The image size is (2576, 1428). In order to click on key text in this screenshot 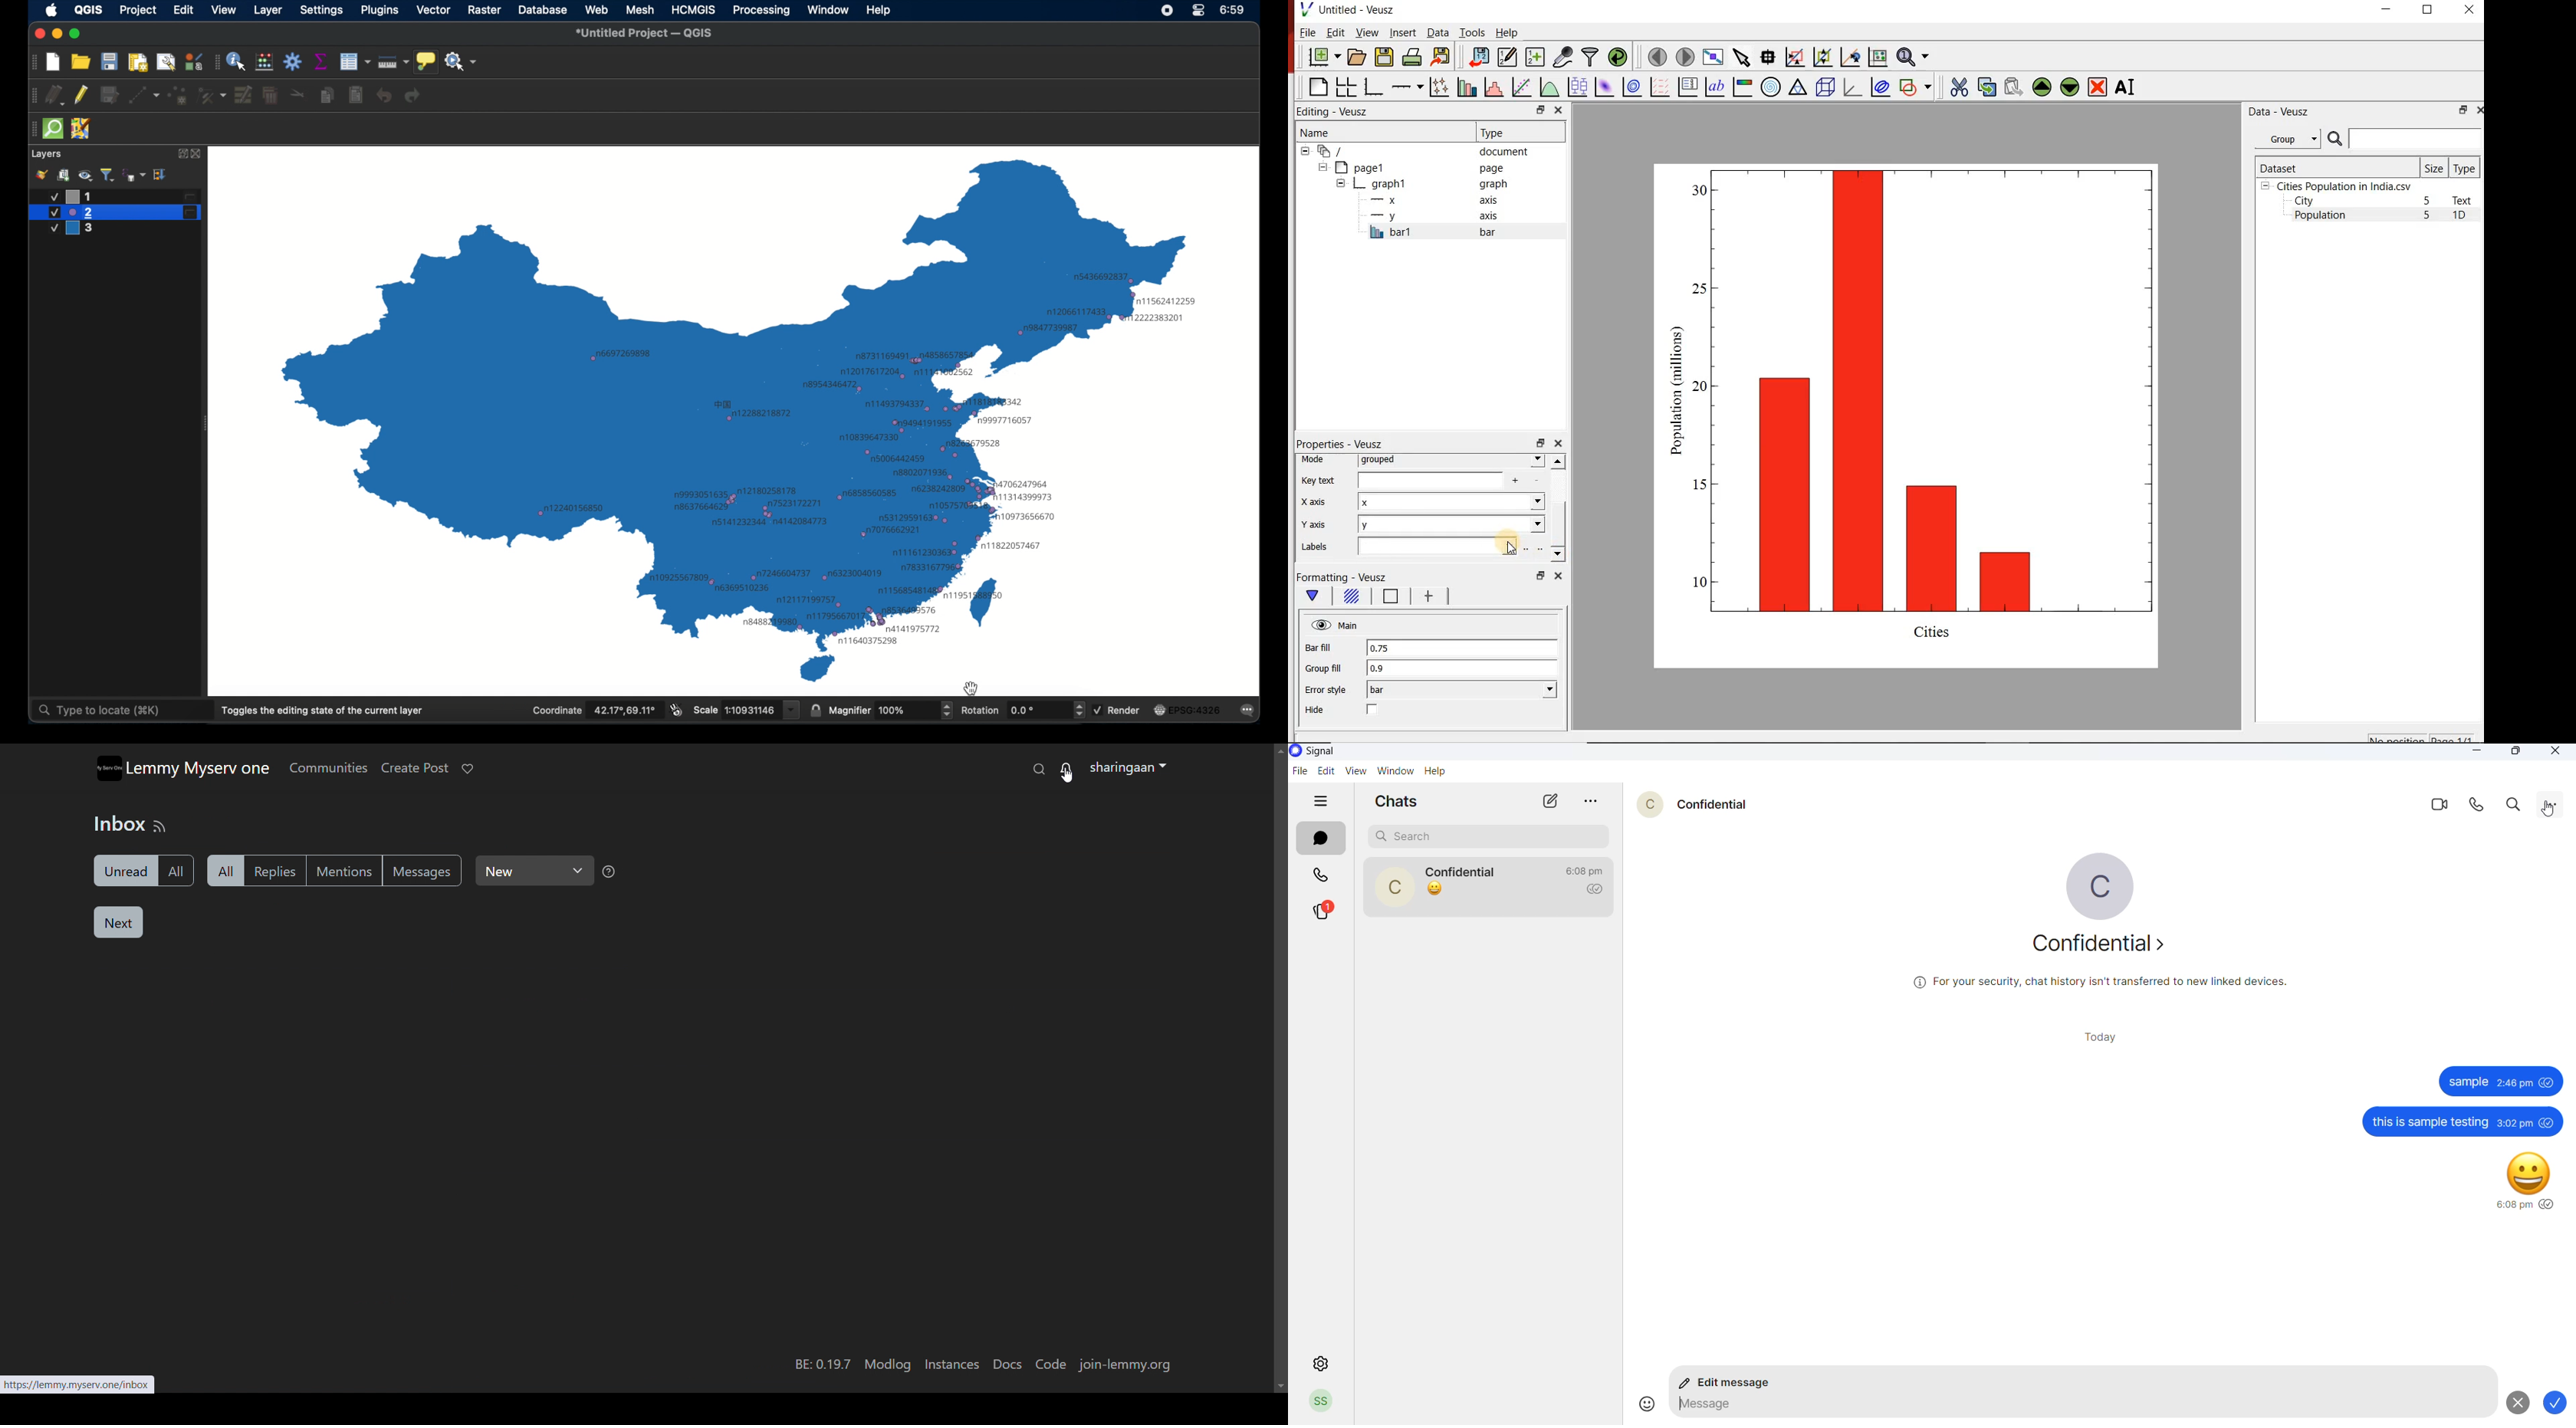, I will do `click(1319, 480)`.